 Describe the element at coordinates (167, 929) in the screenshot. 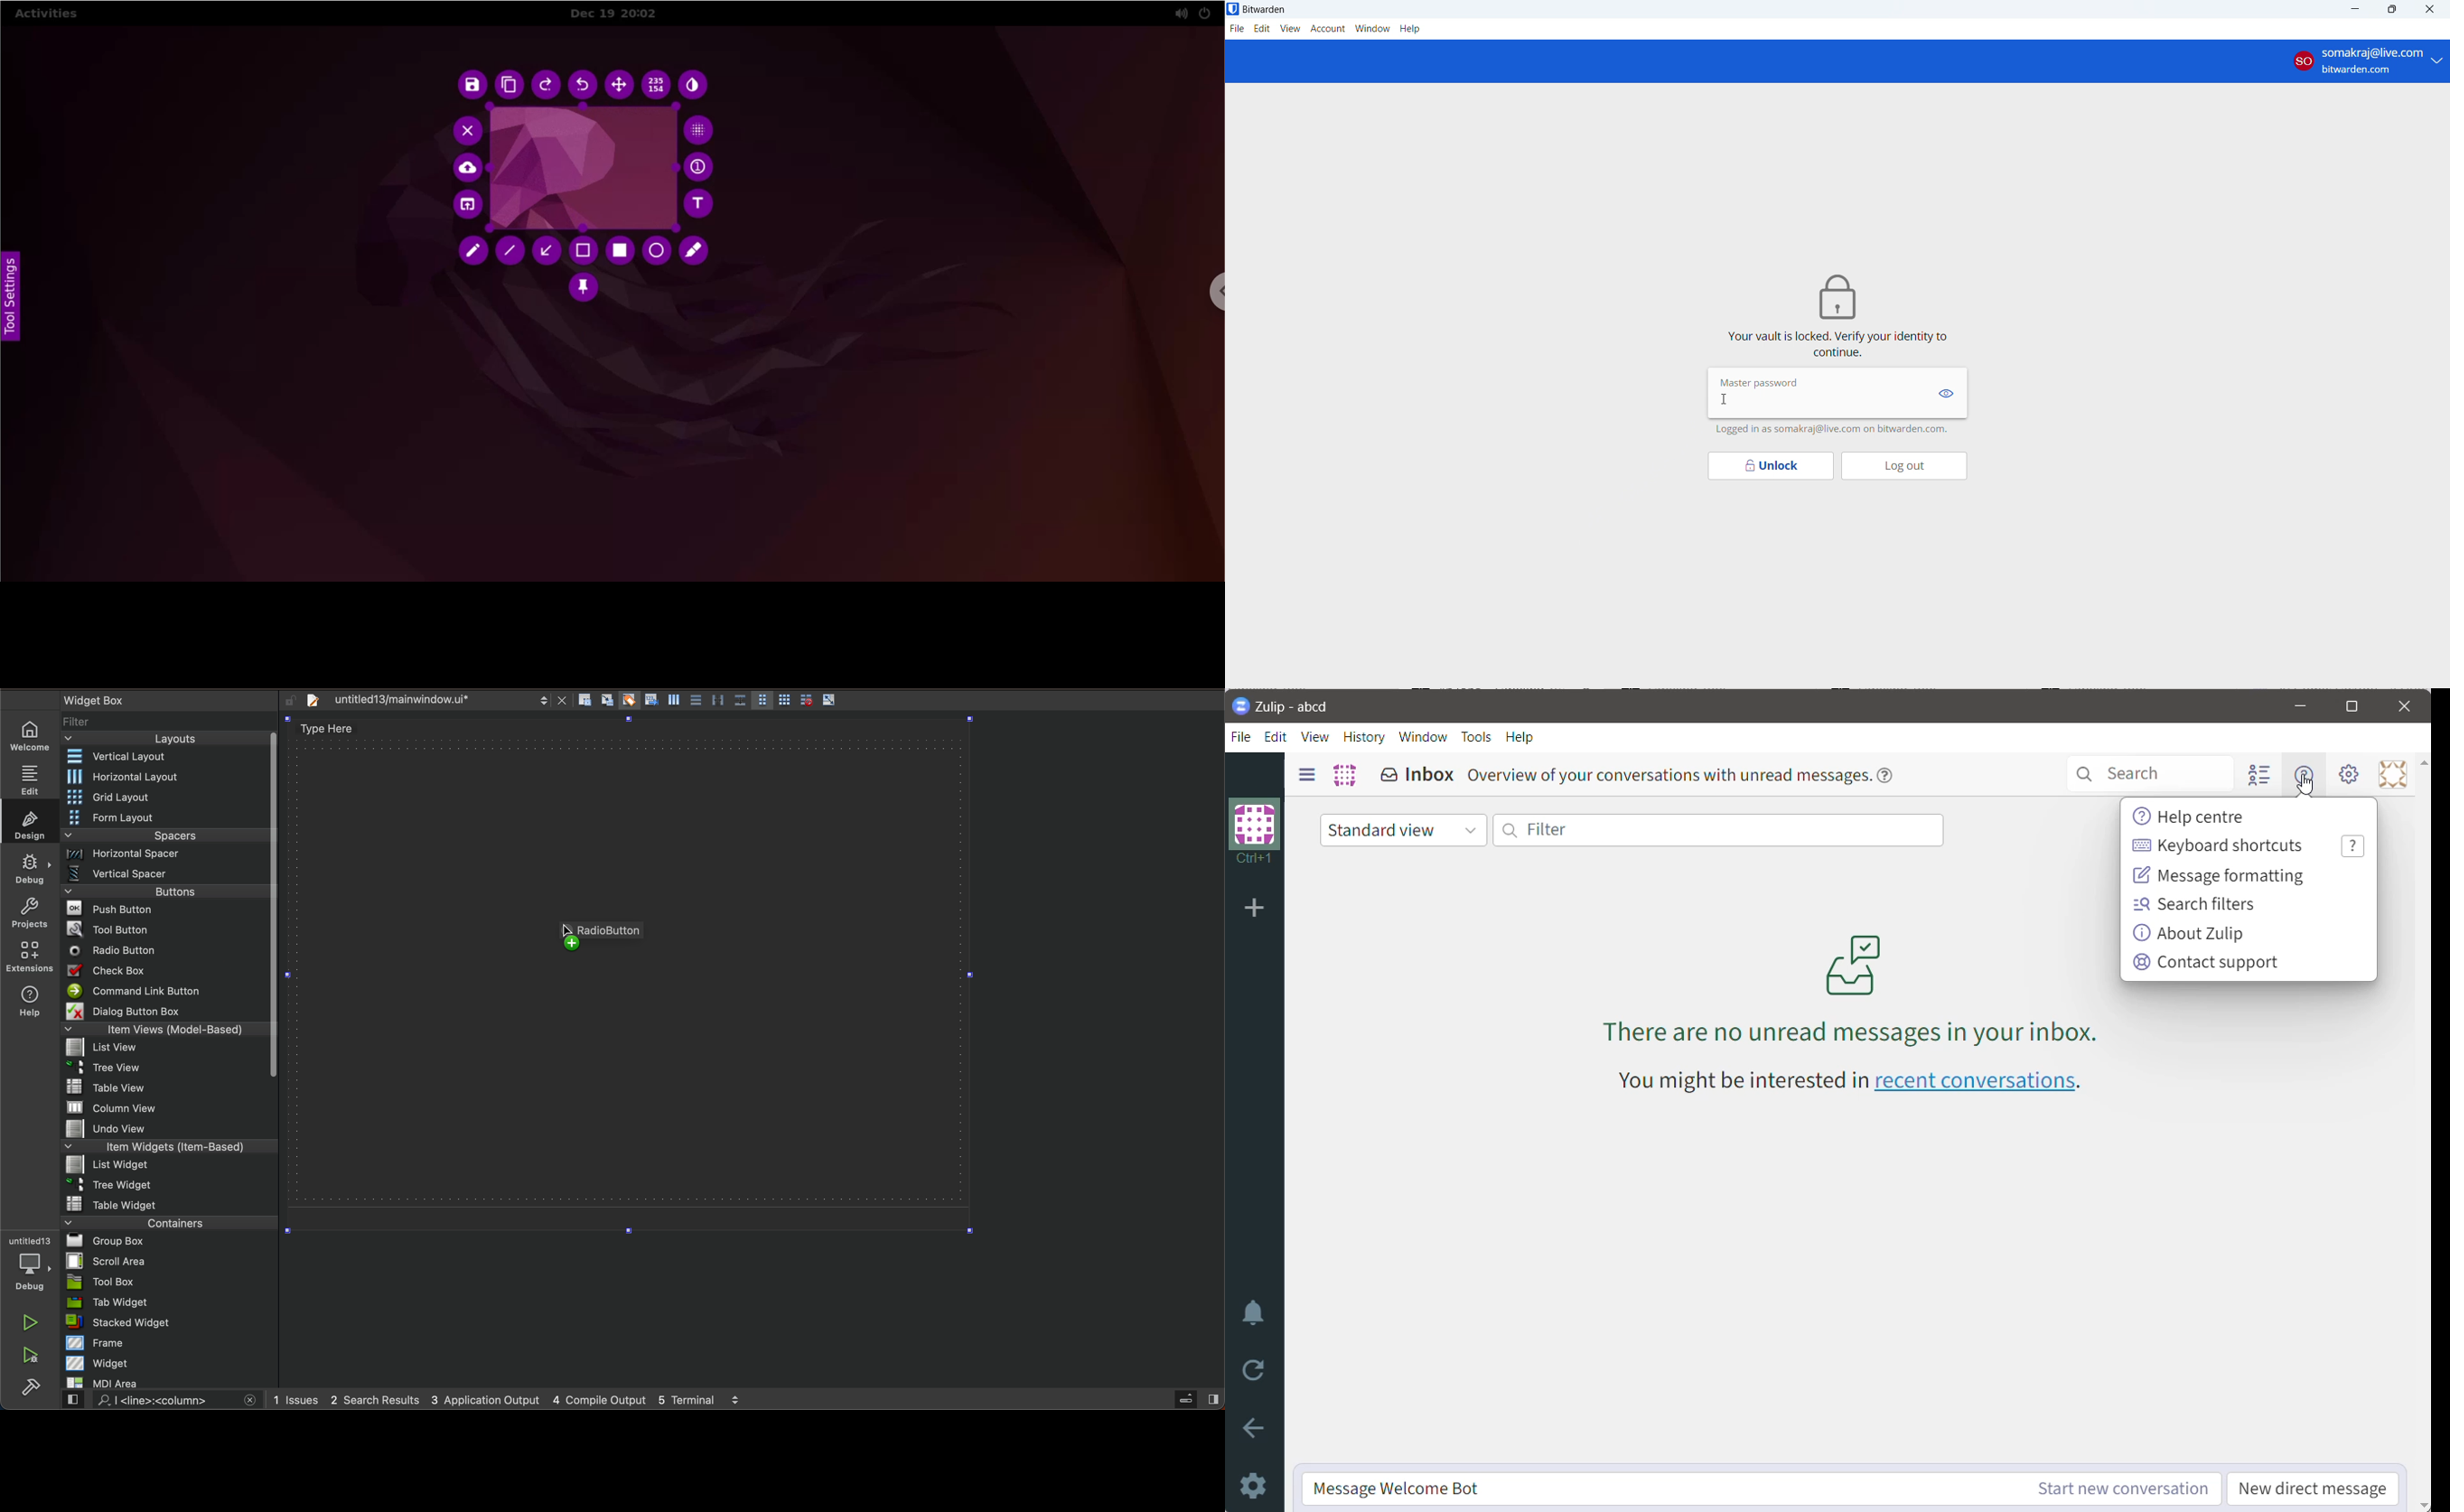

I see `tool button` at that location.